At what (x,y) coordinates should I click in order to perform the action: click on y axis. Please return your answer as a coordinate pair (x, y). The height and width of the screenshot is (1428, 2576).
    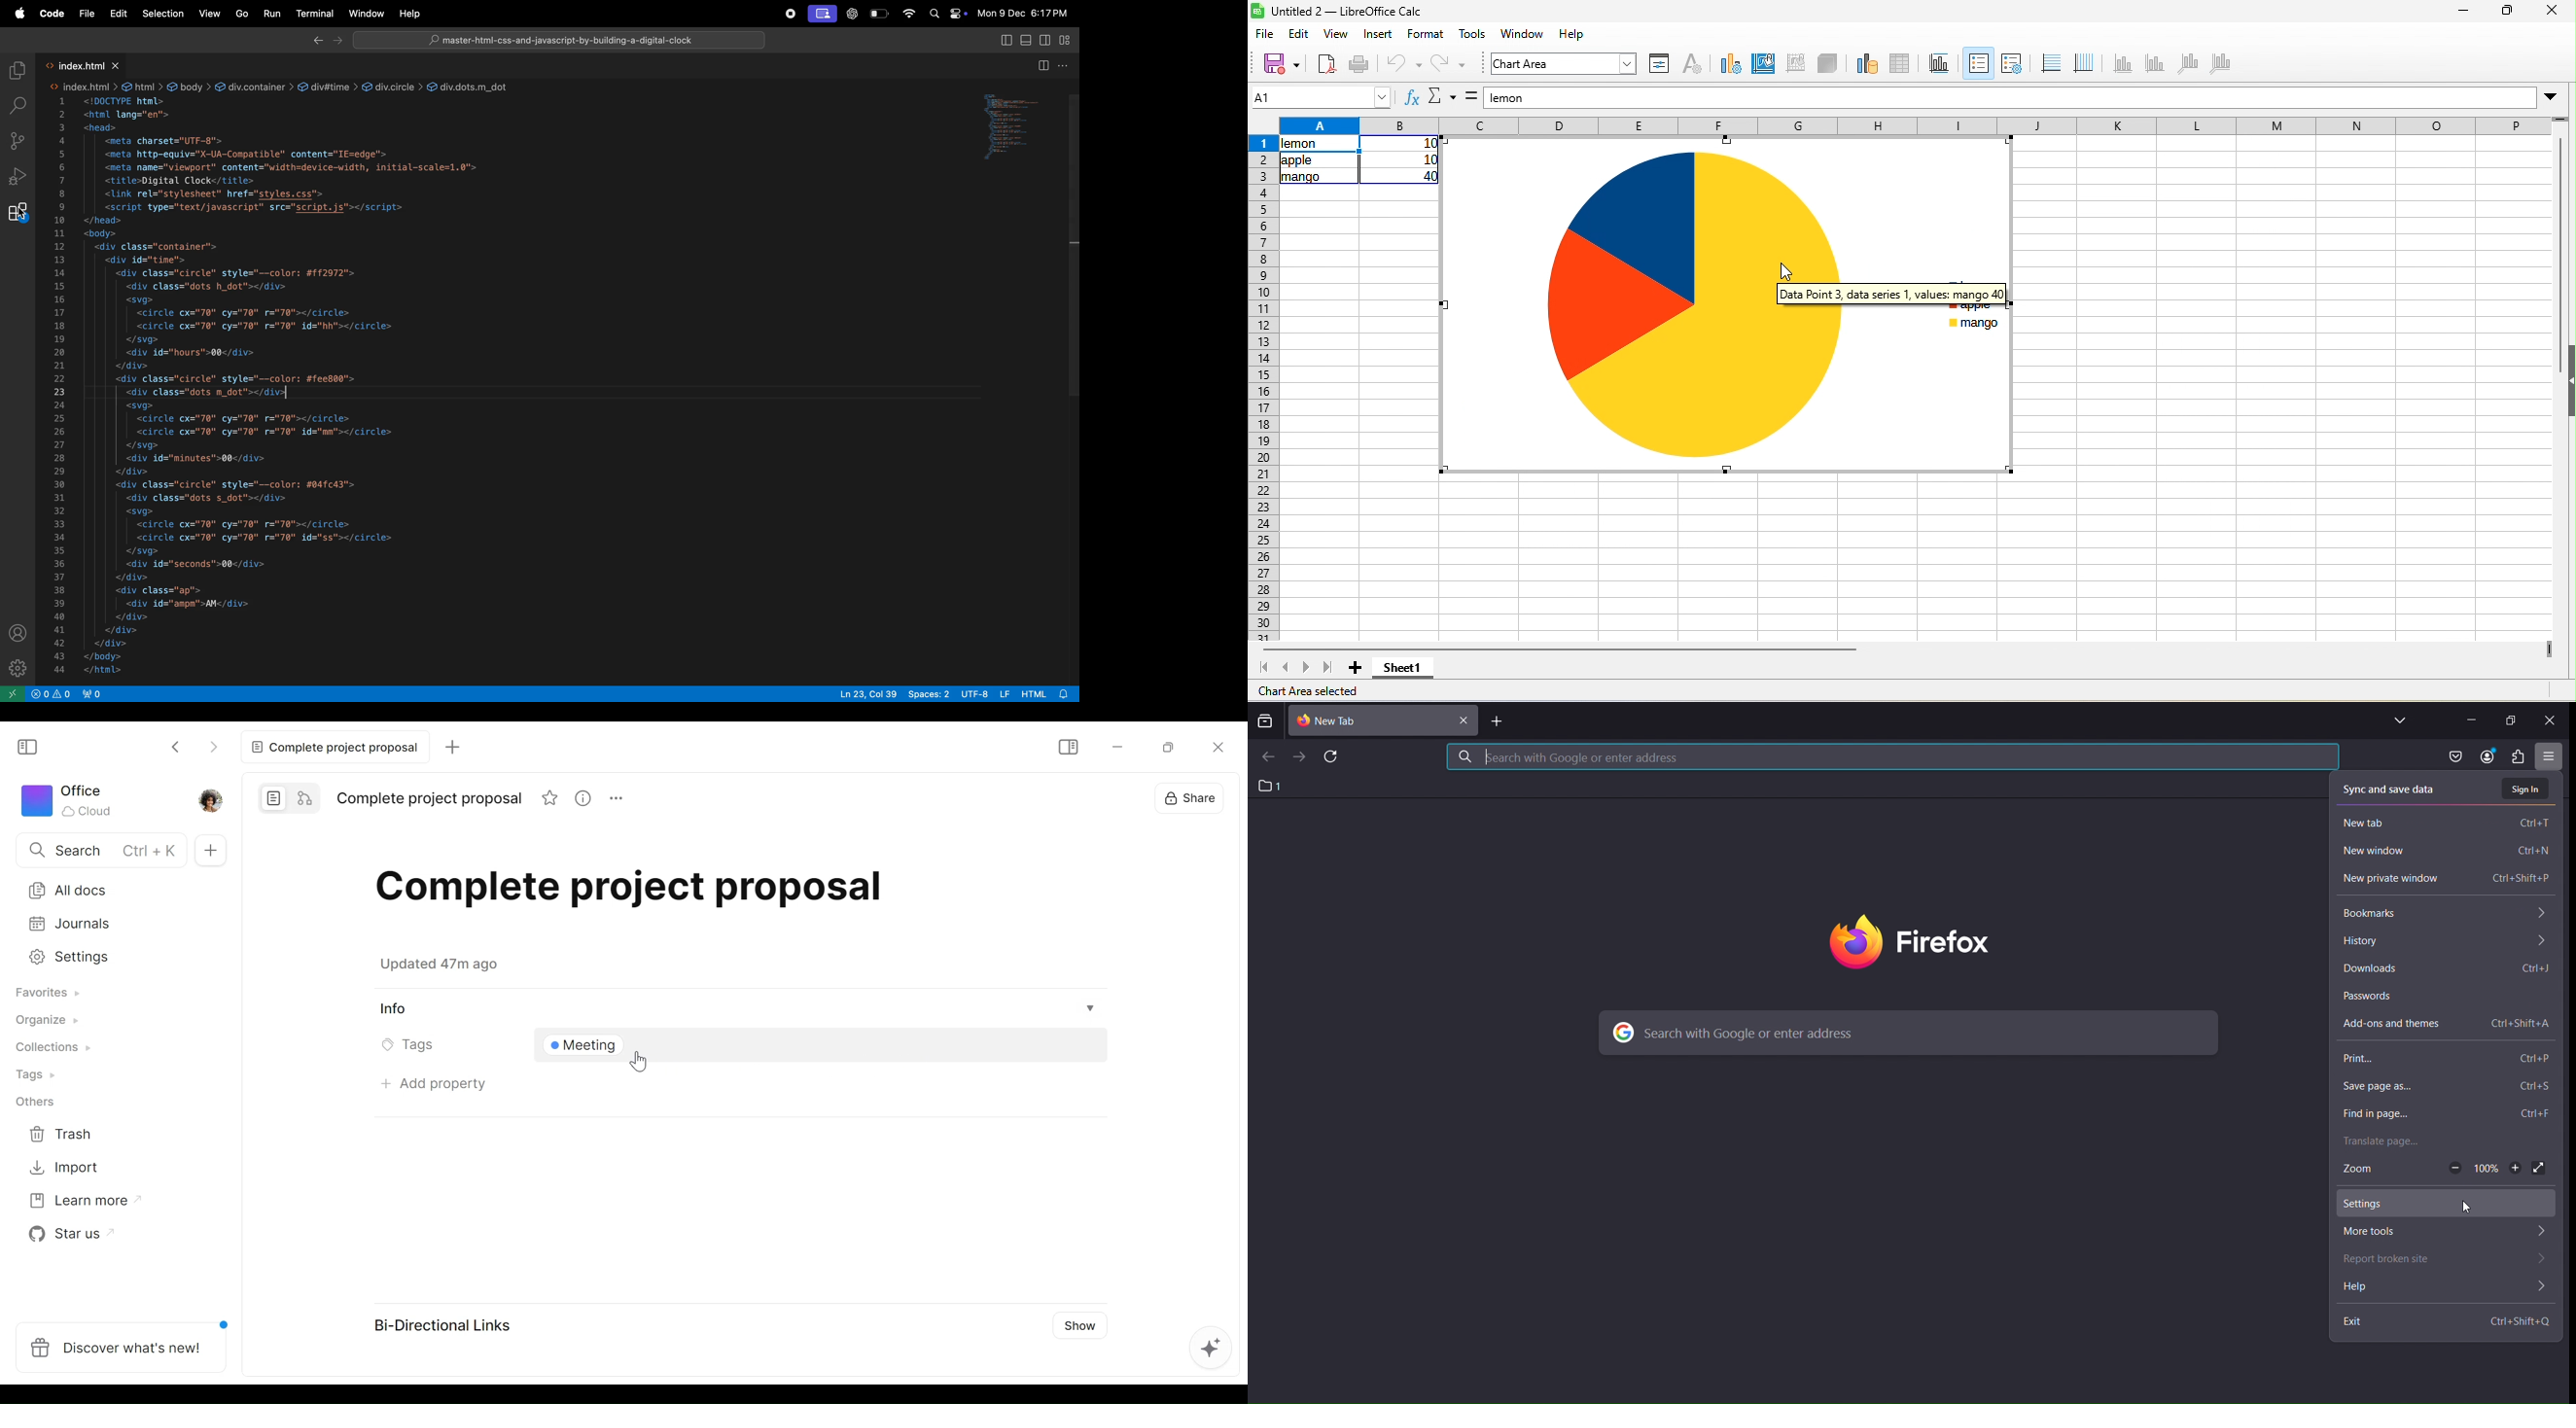
    Looking at the image, I should click on (2156, 63).